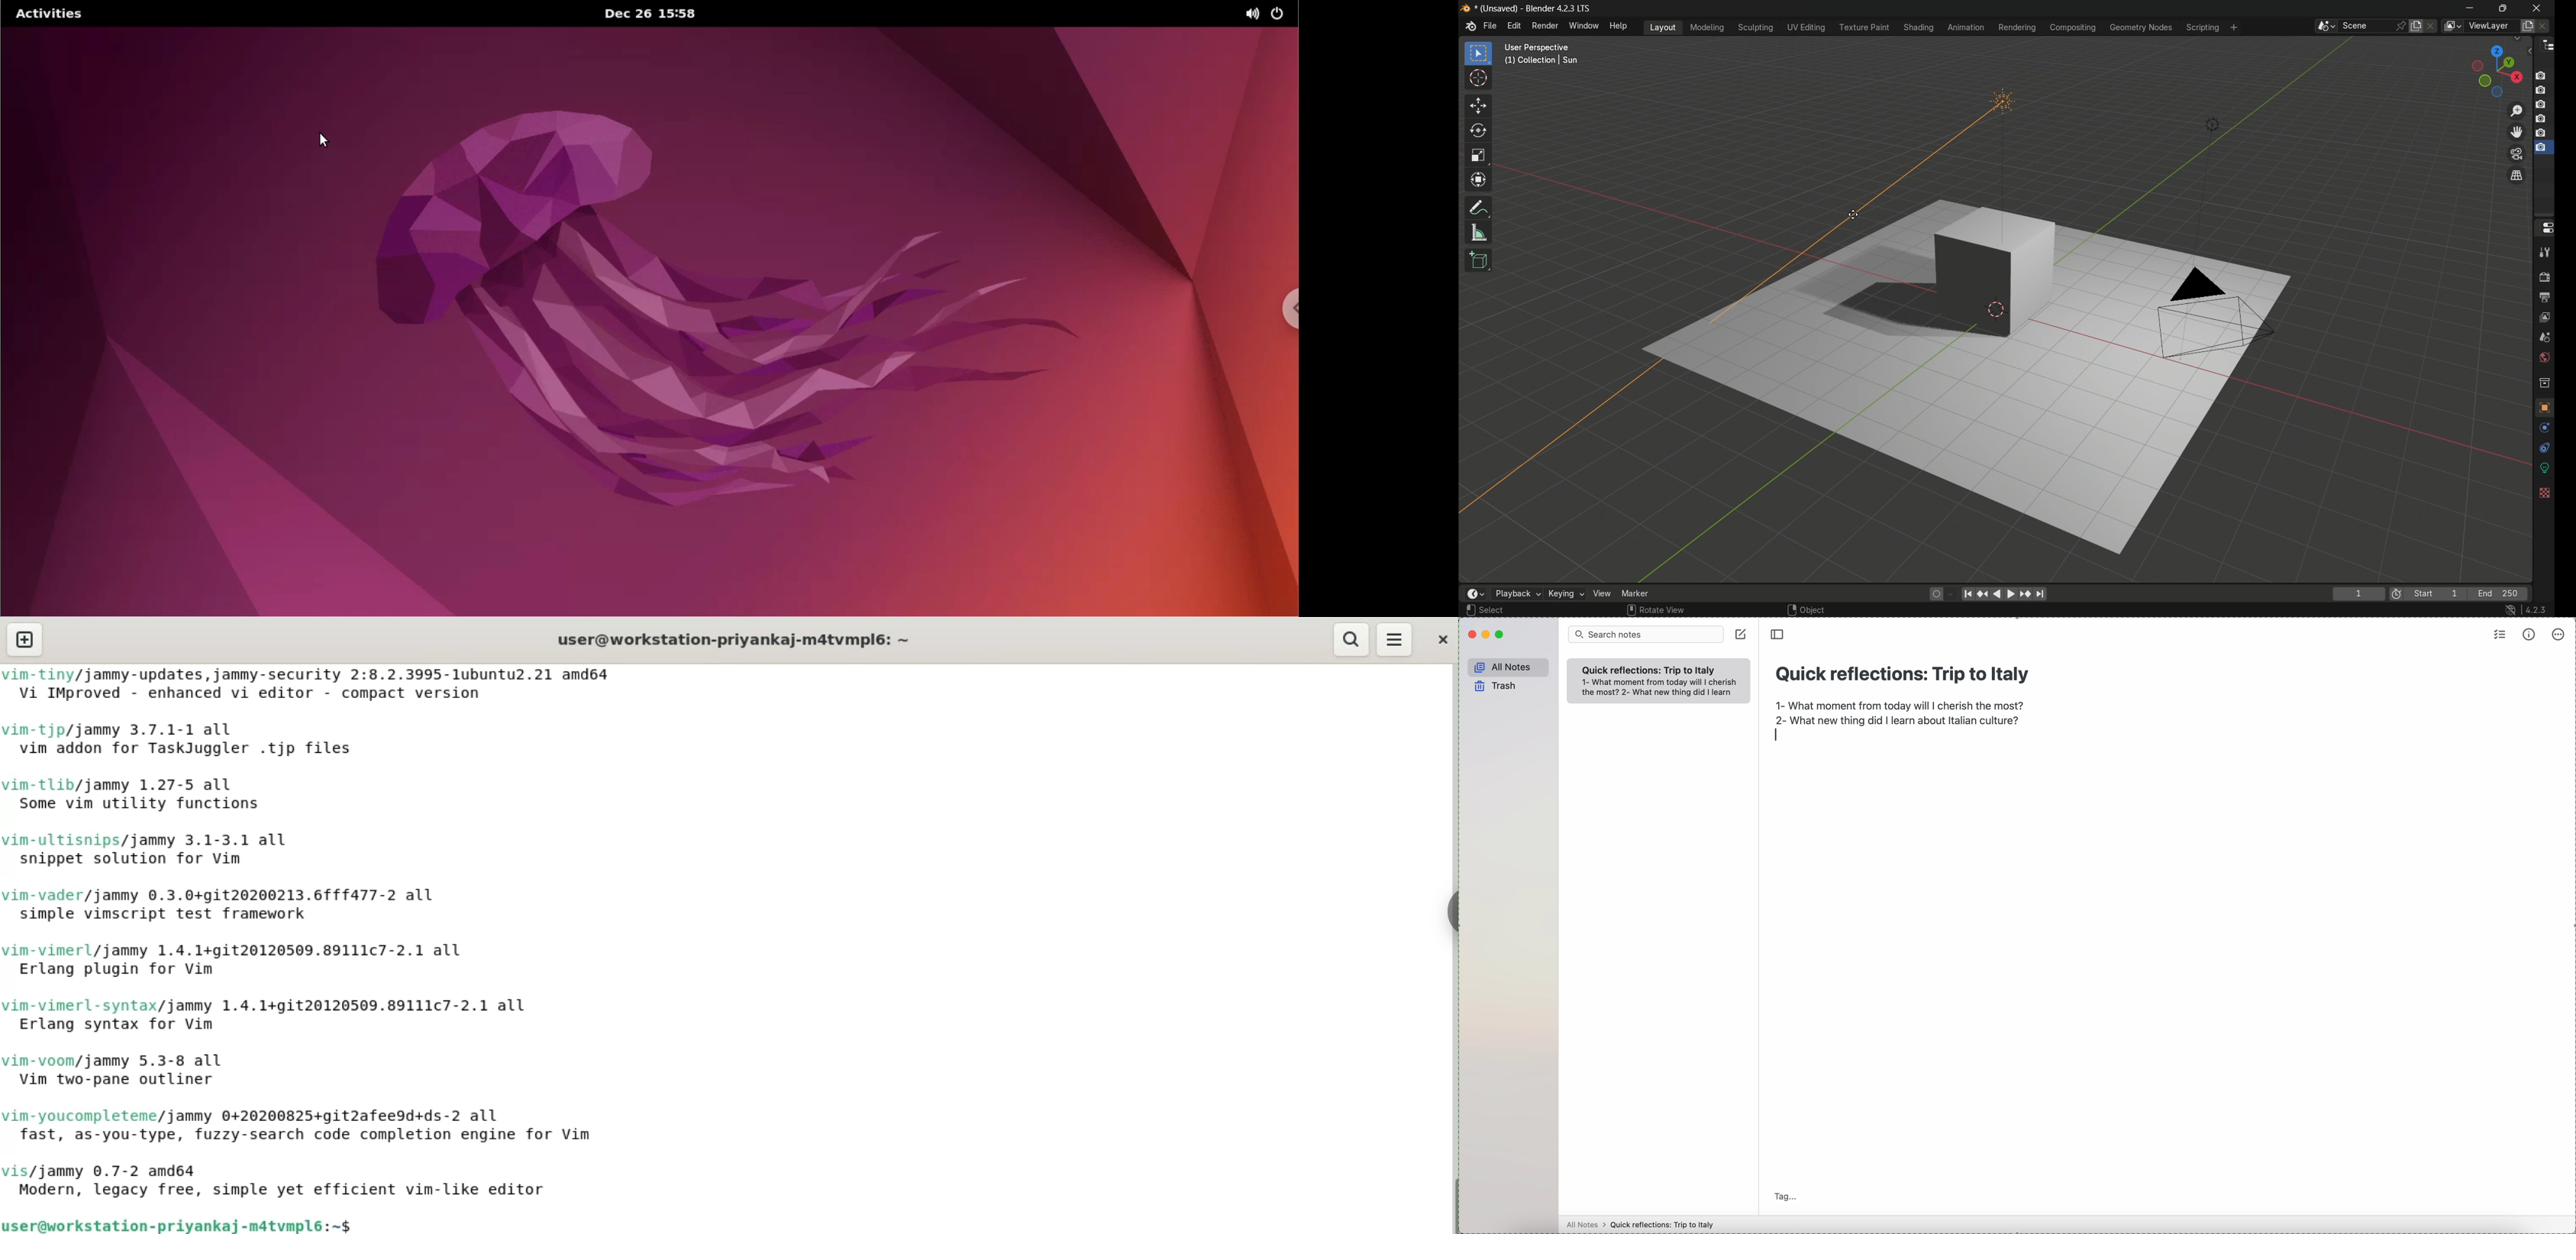  What do you see at coordinates (1665, 1224) in the screenshot?
I see `Quick reflections: Trip to Italy` at bounding box center [1665, 1224].